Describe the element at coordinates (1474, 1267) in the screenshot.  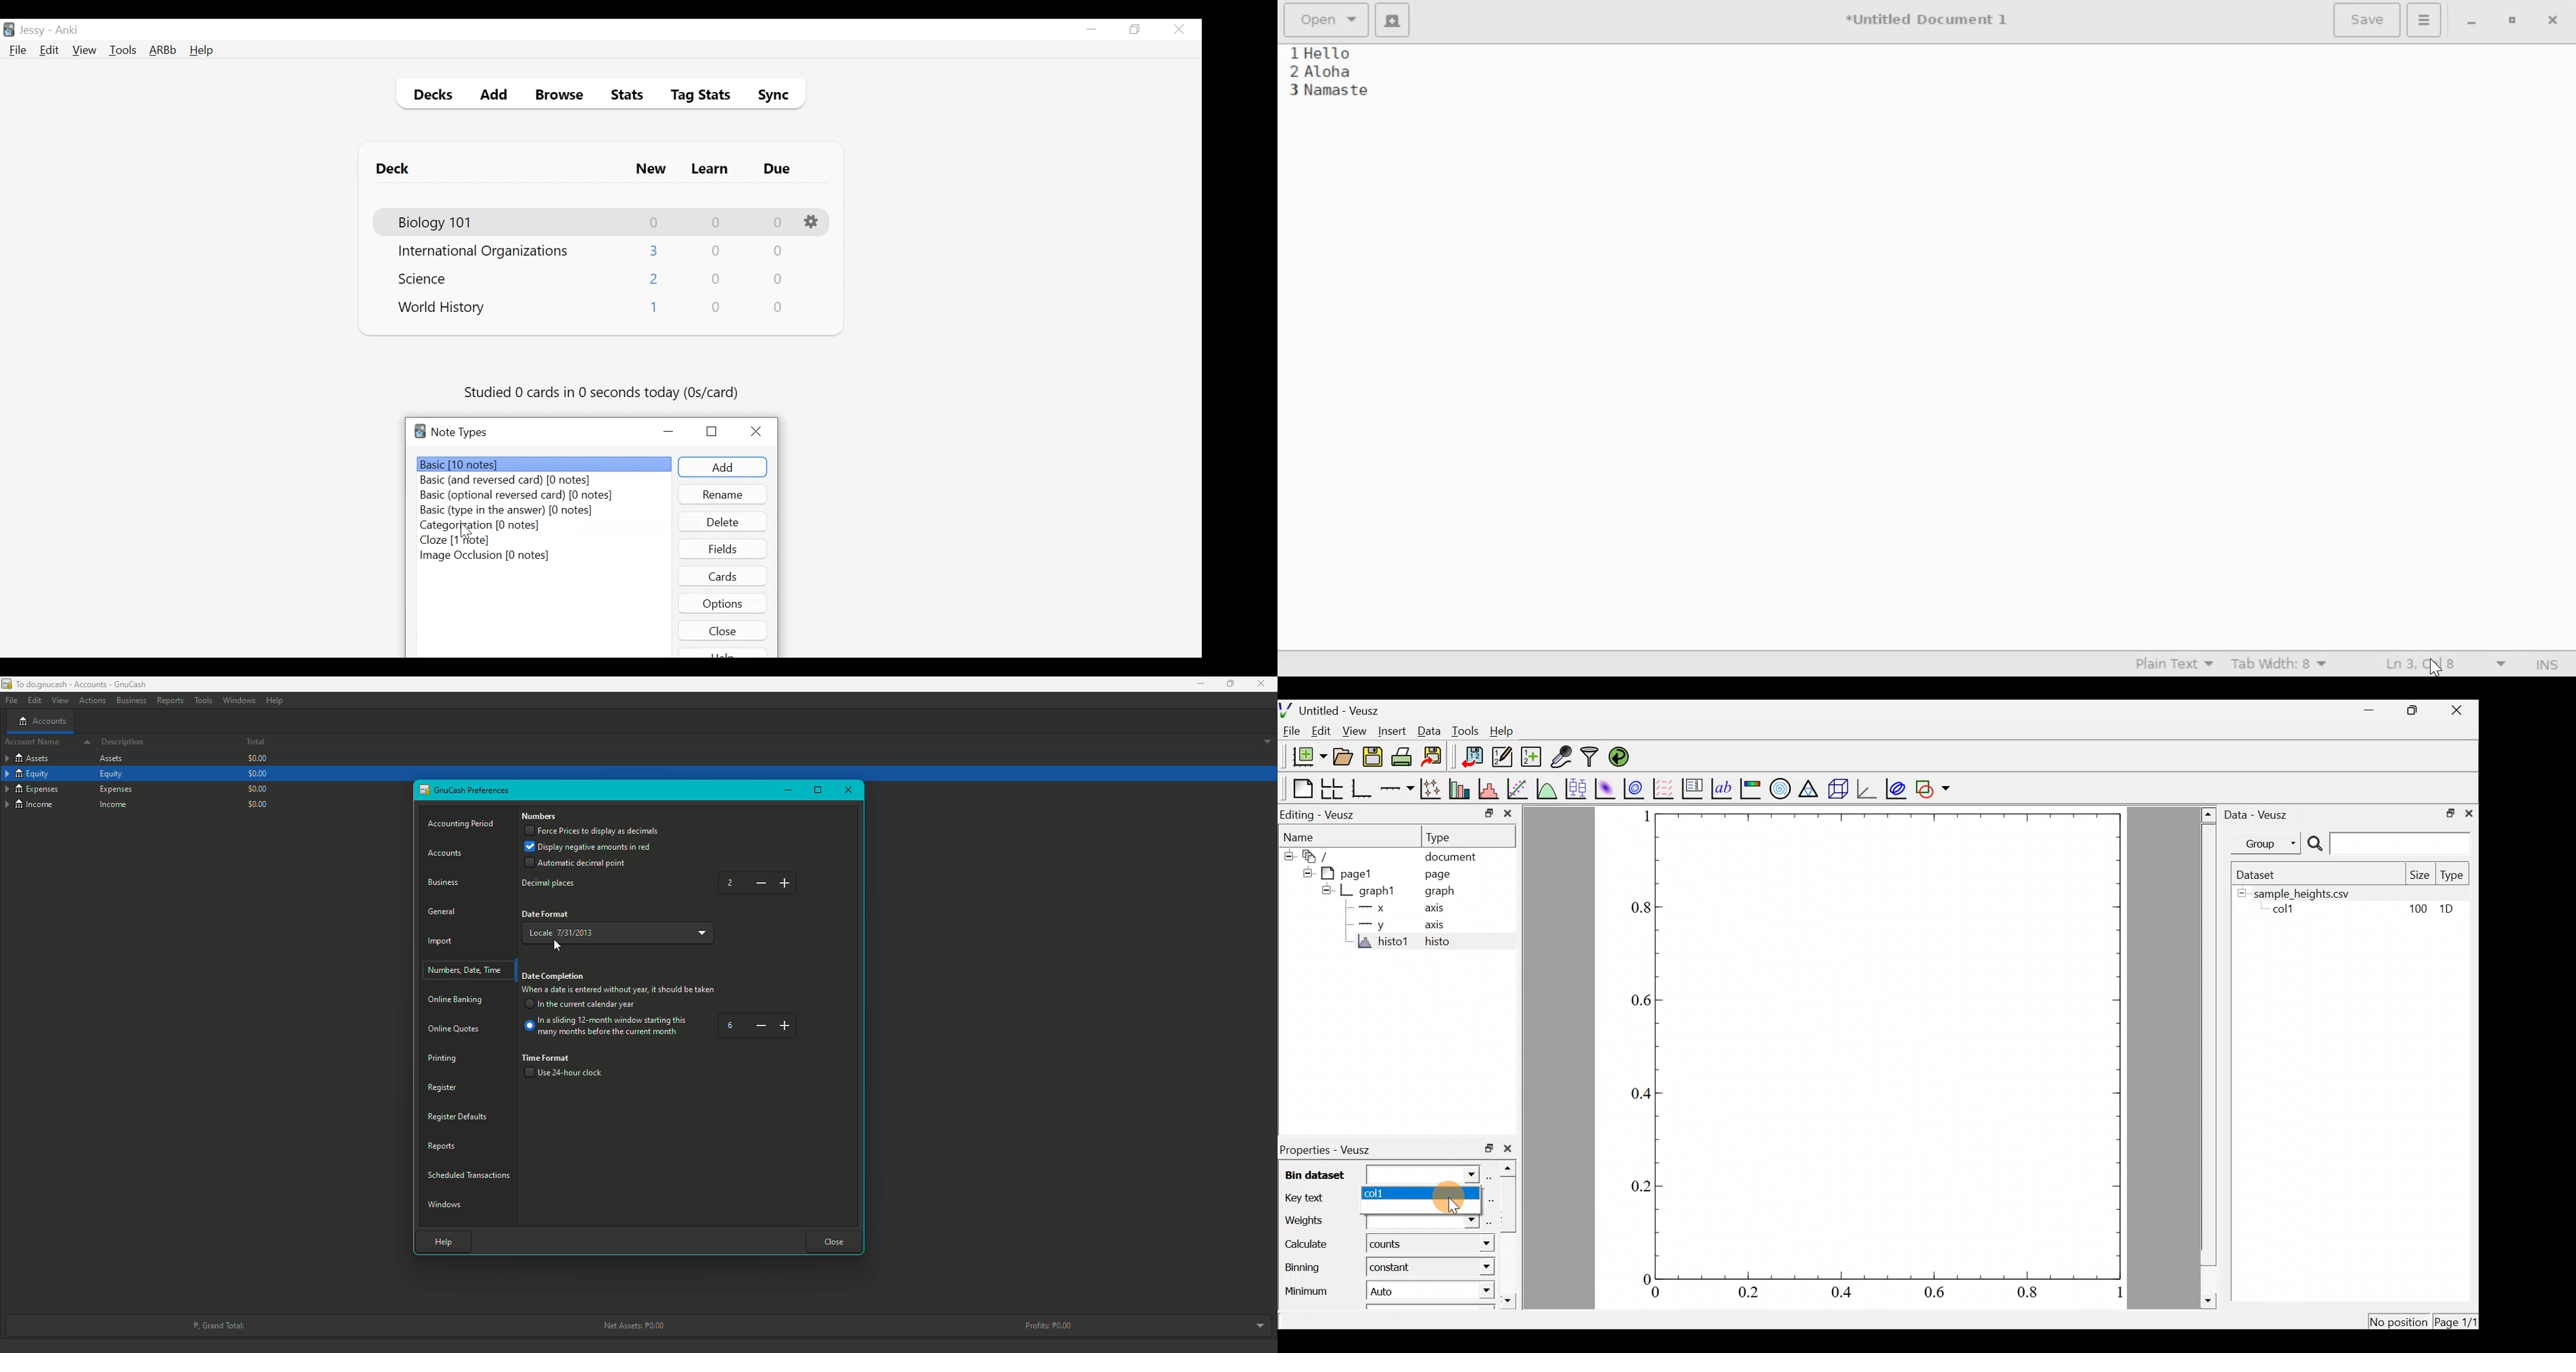
I see `Binning dropdown` at that location.